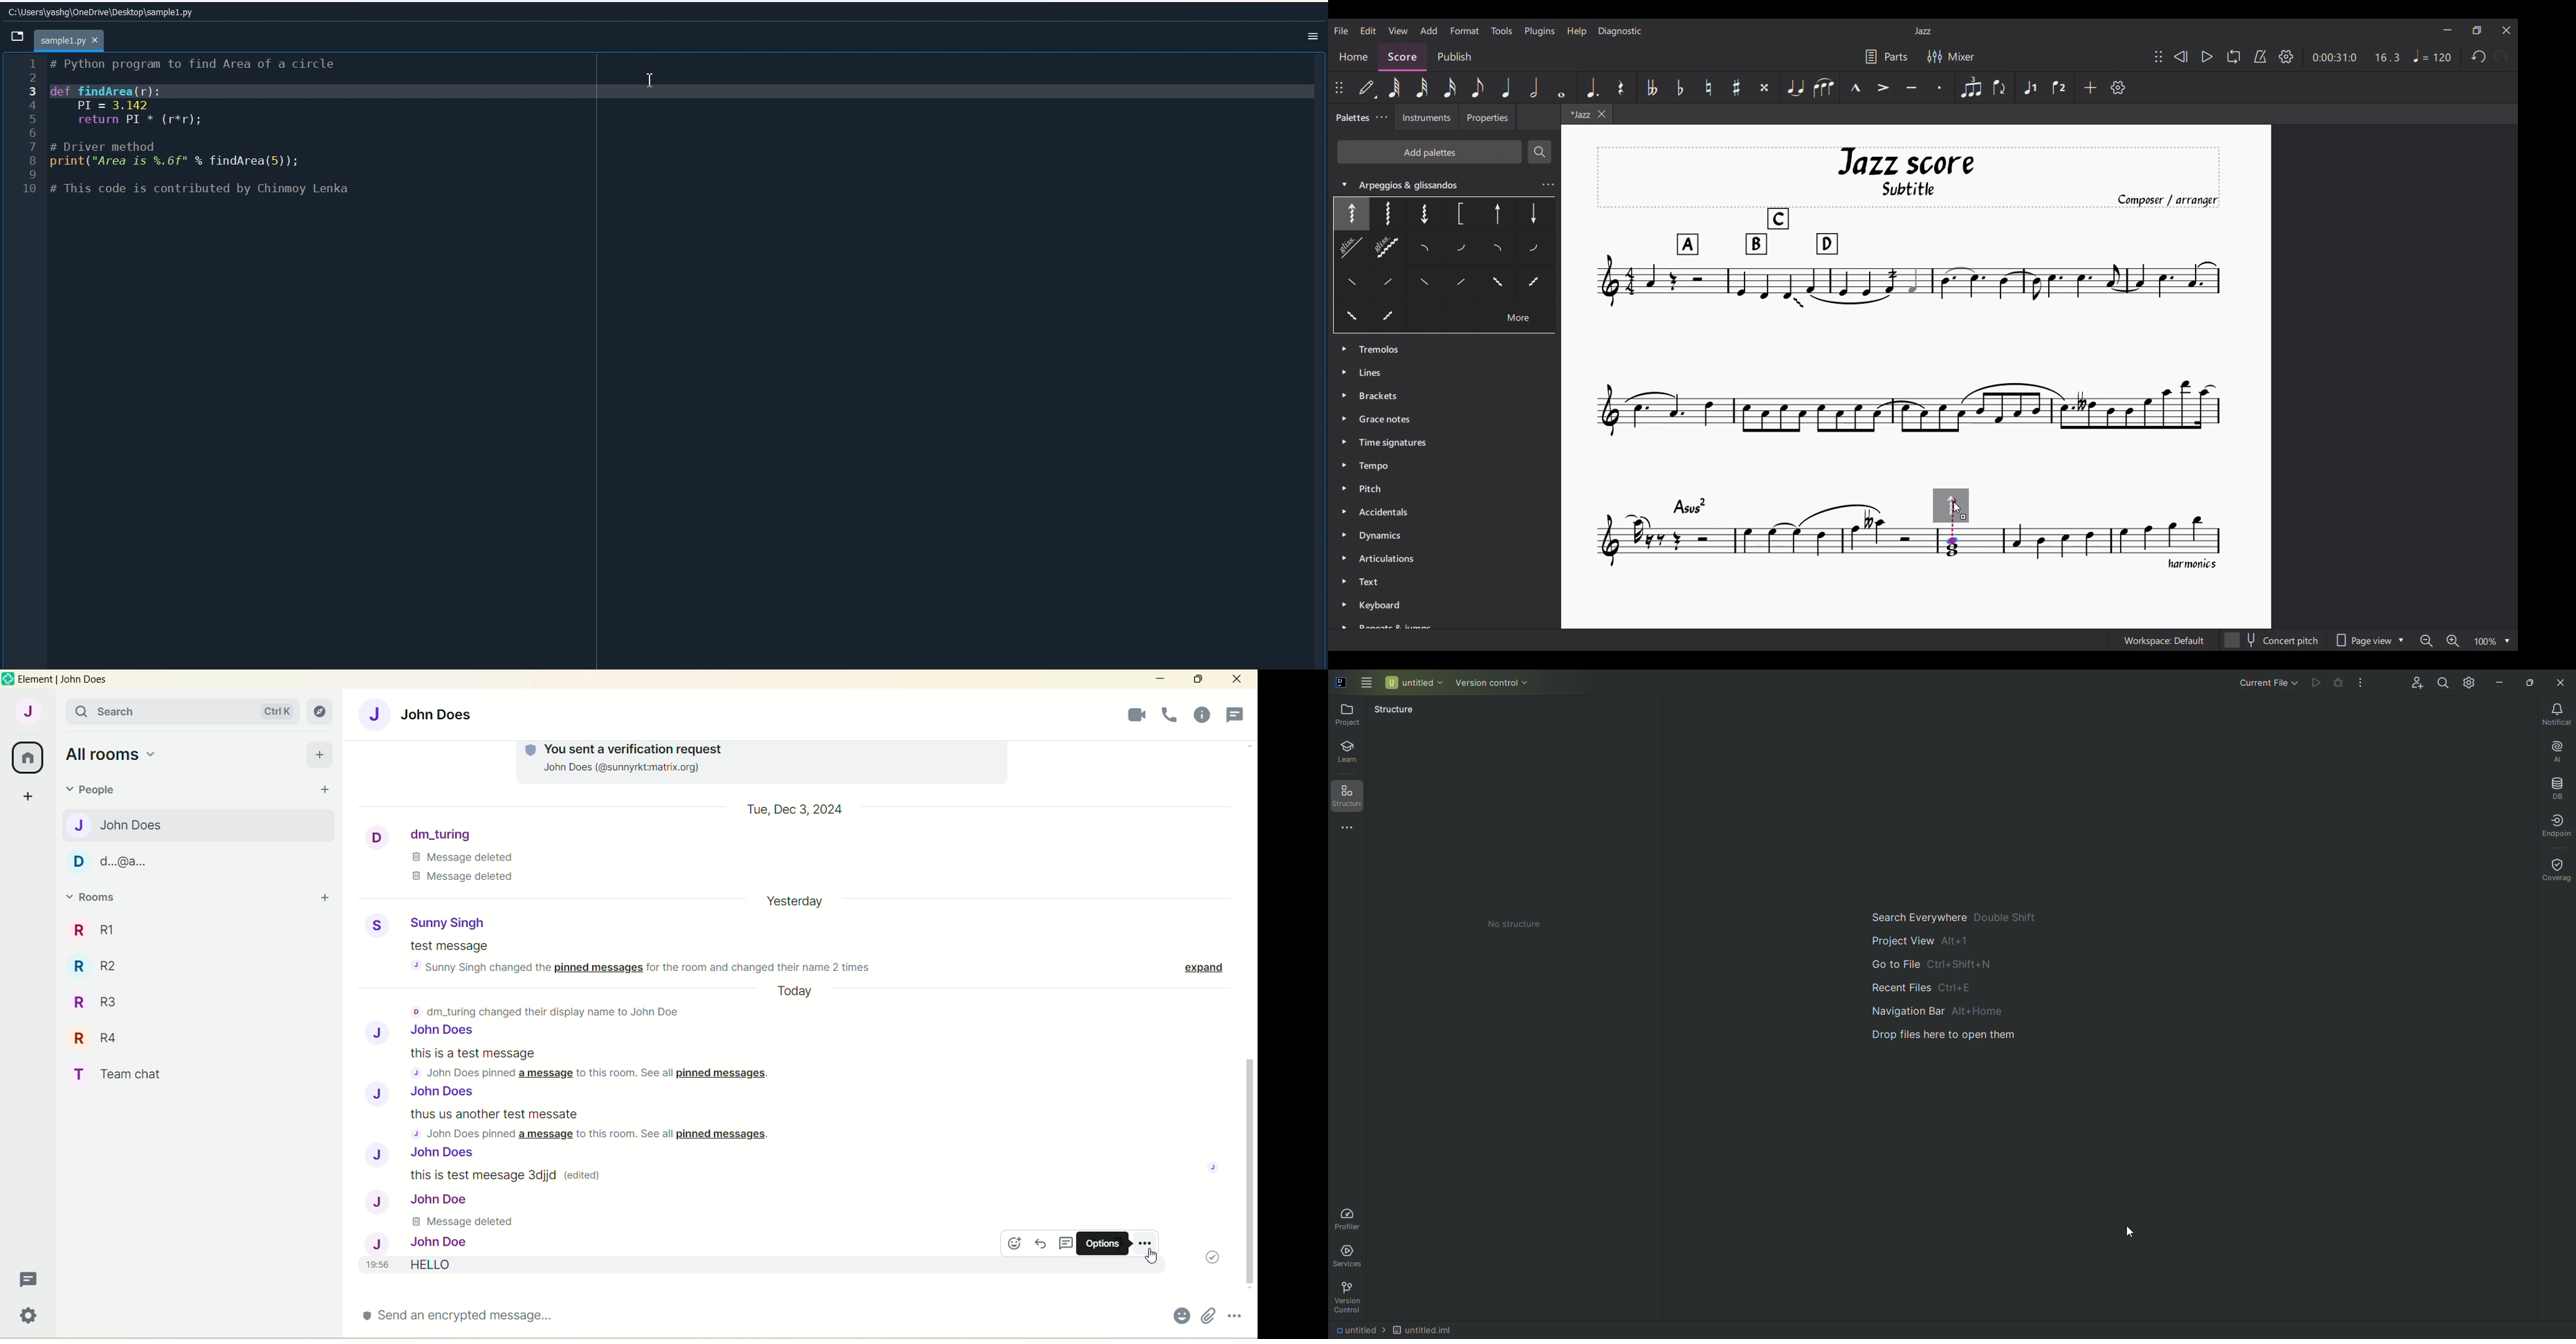 This screenshot has width=2576, height=1344. I want to click on Add menu, so click(1429, 31).